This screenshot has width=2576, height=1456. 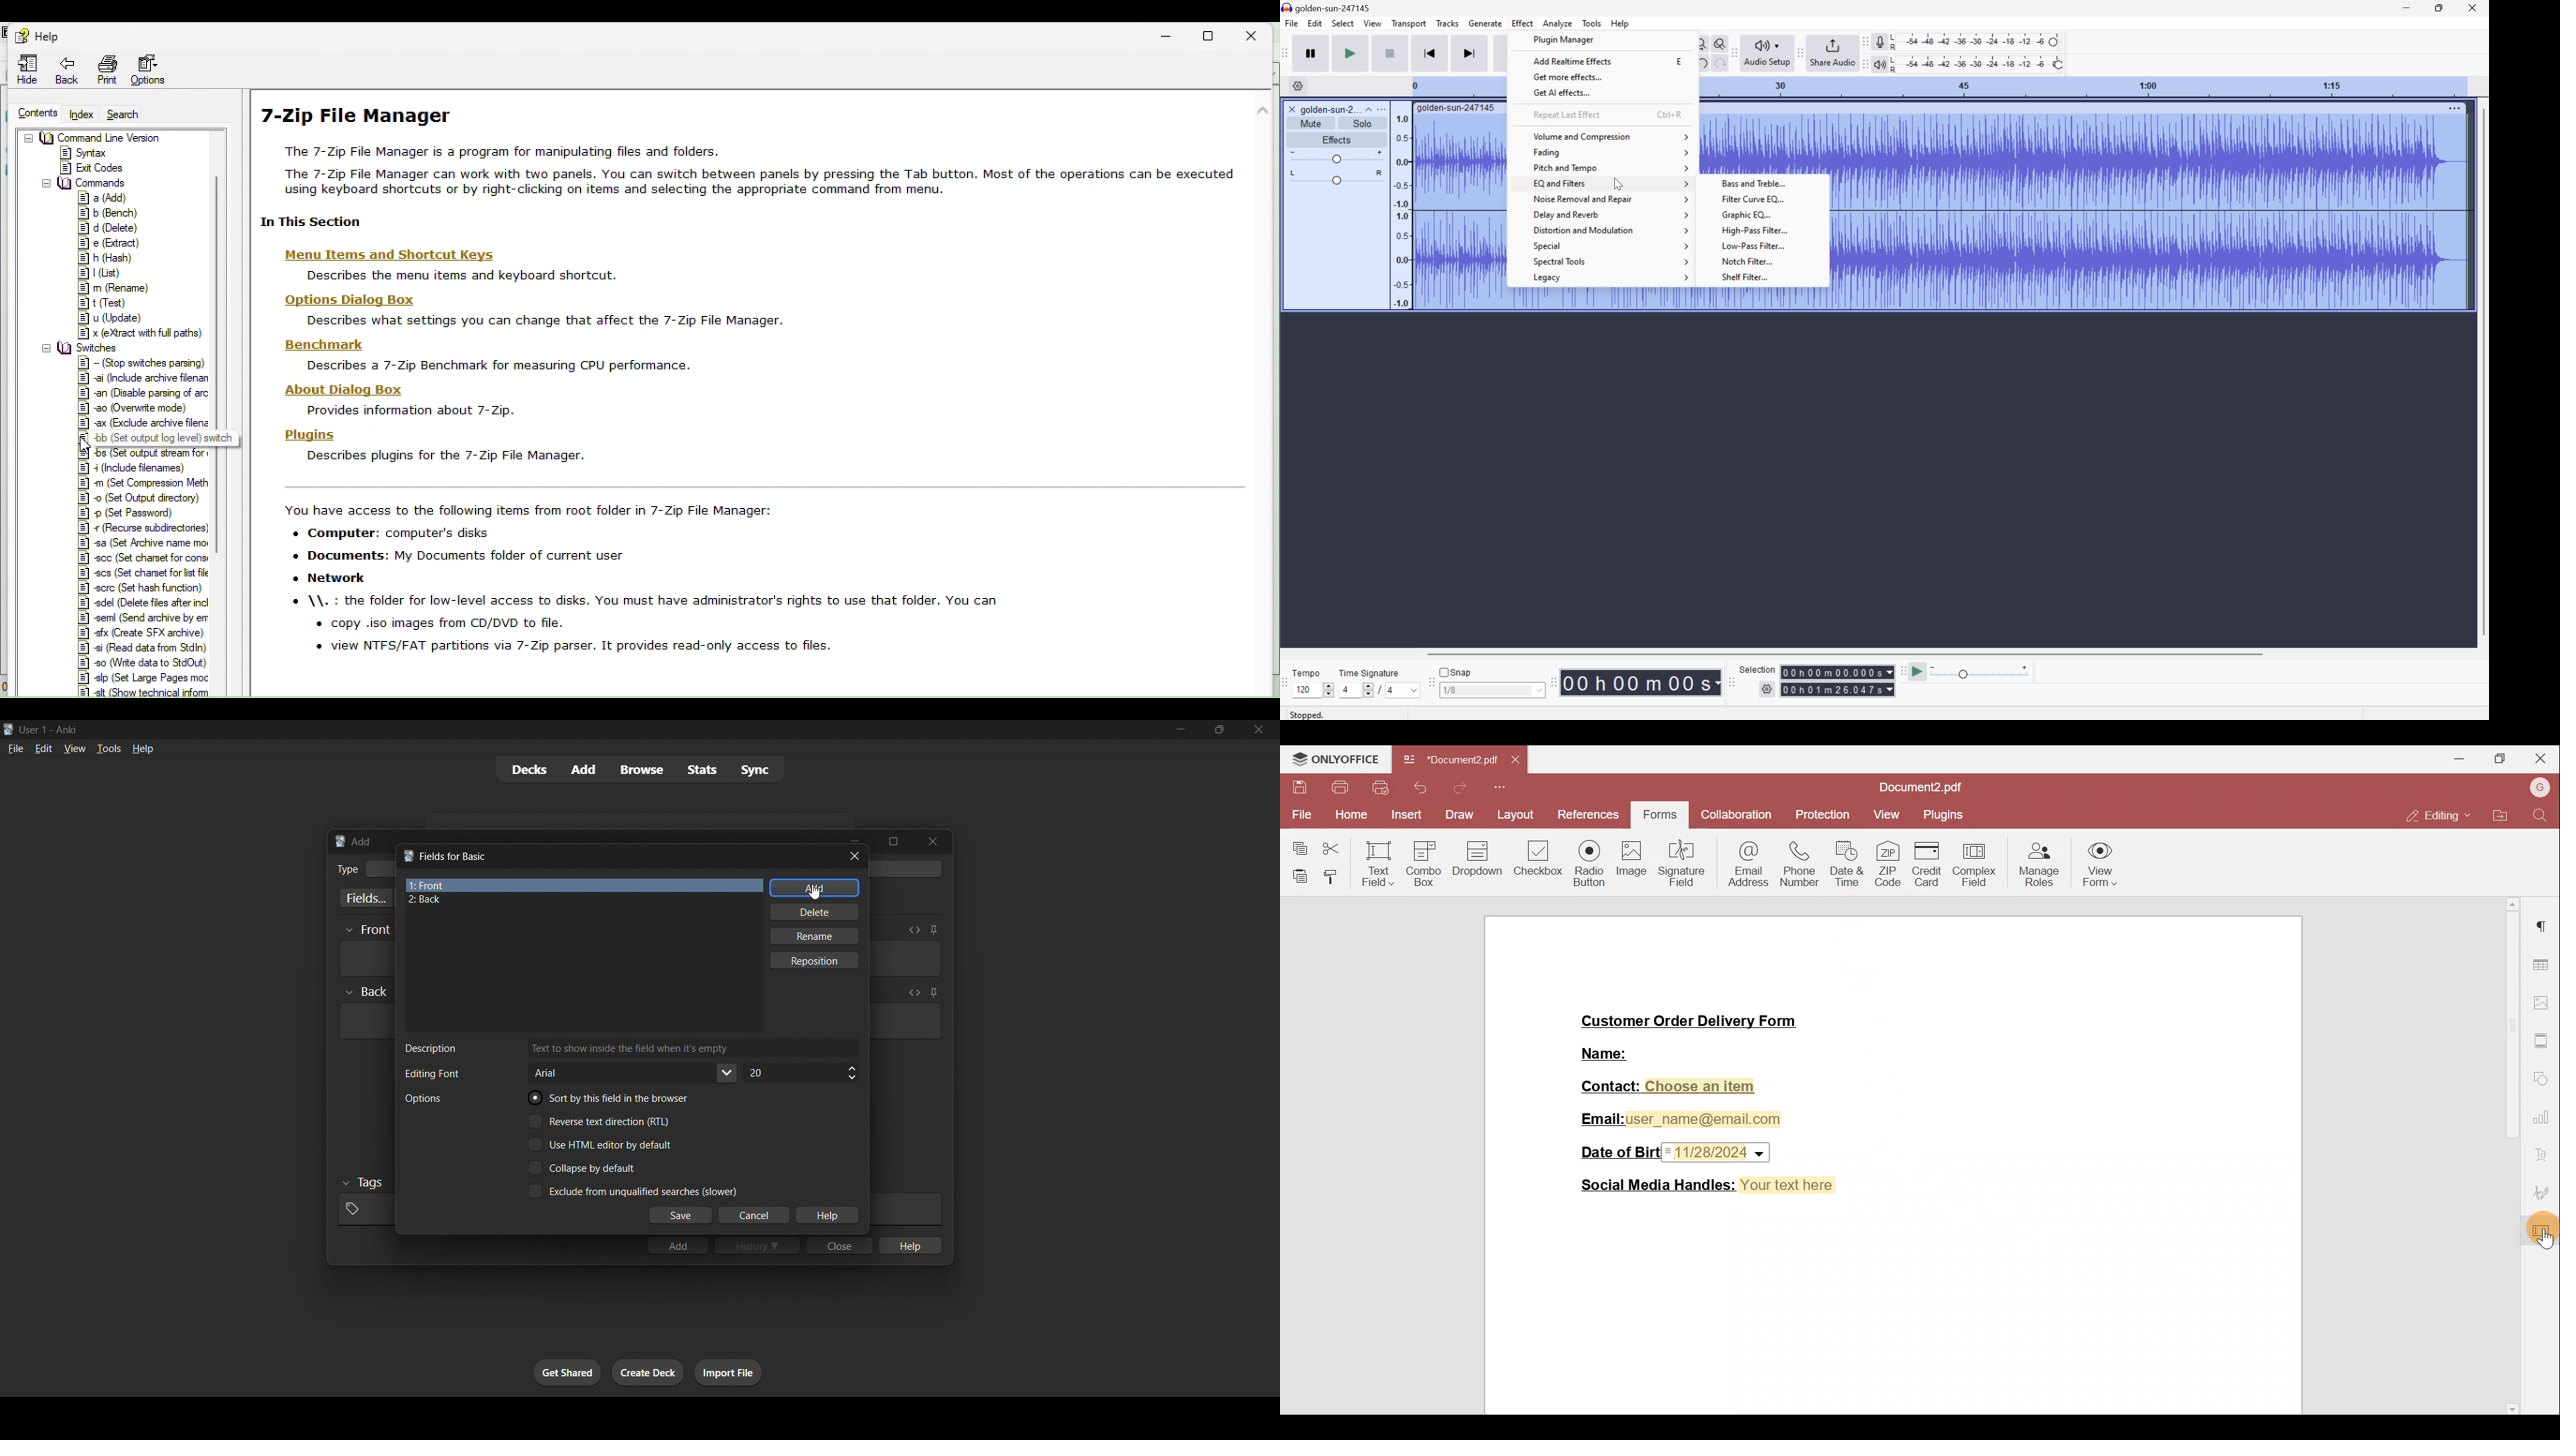 What do you see at coordinates (164, 454) in the screenshot?
I see `=] 0s Det output stream for |` at bounding box center [164, 454].